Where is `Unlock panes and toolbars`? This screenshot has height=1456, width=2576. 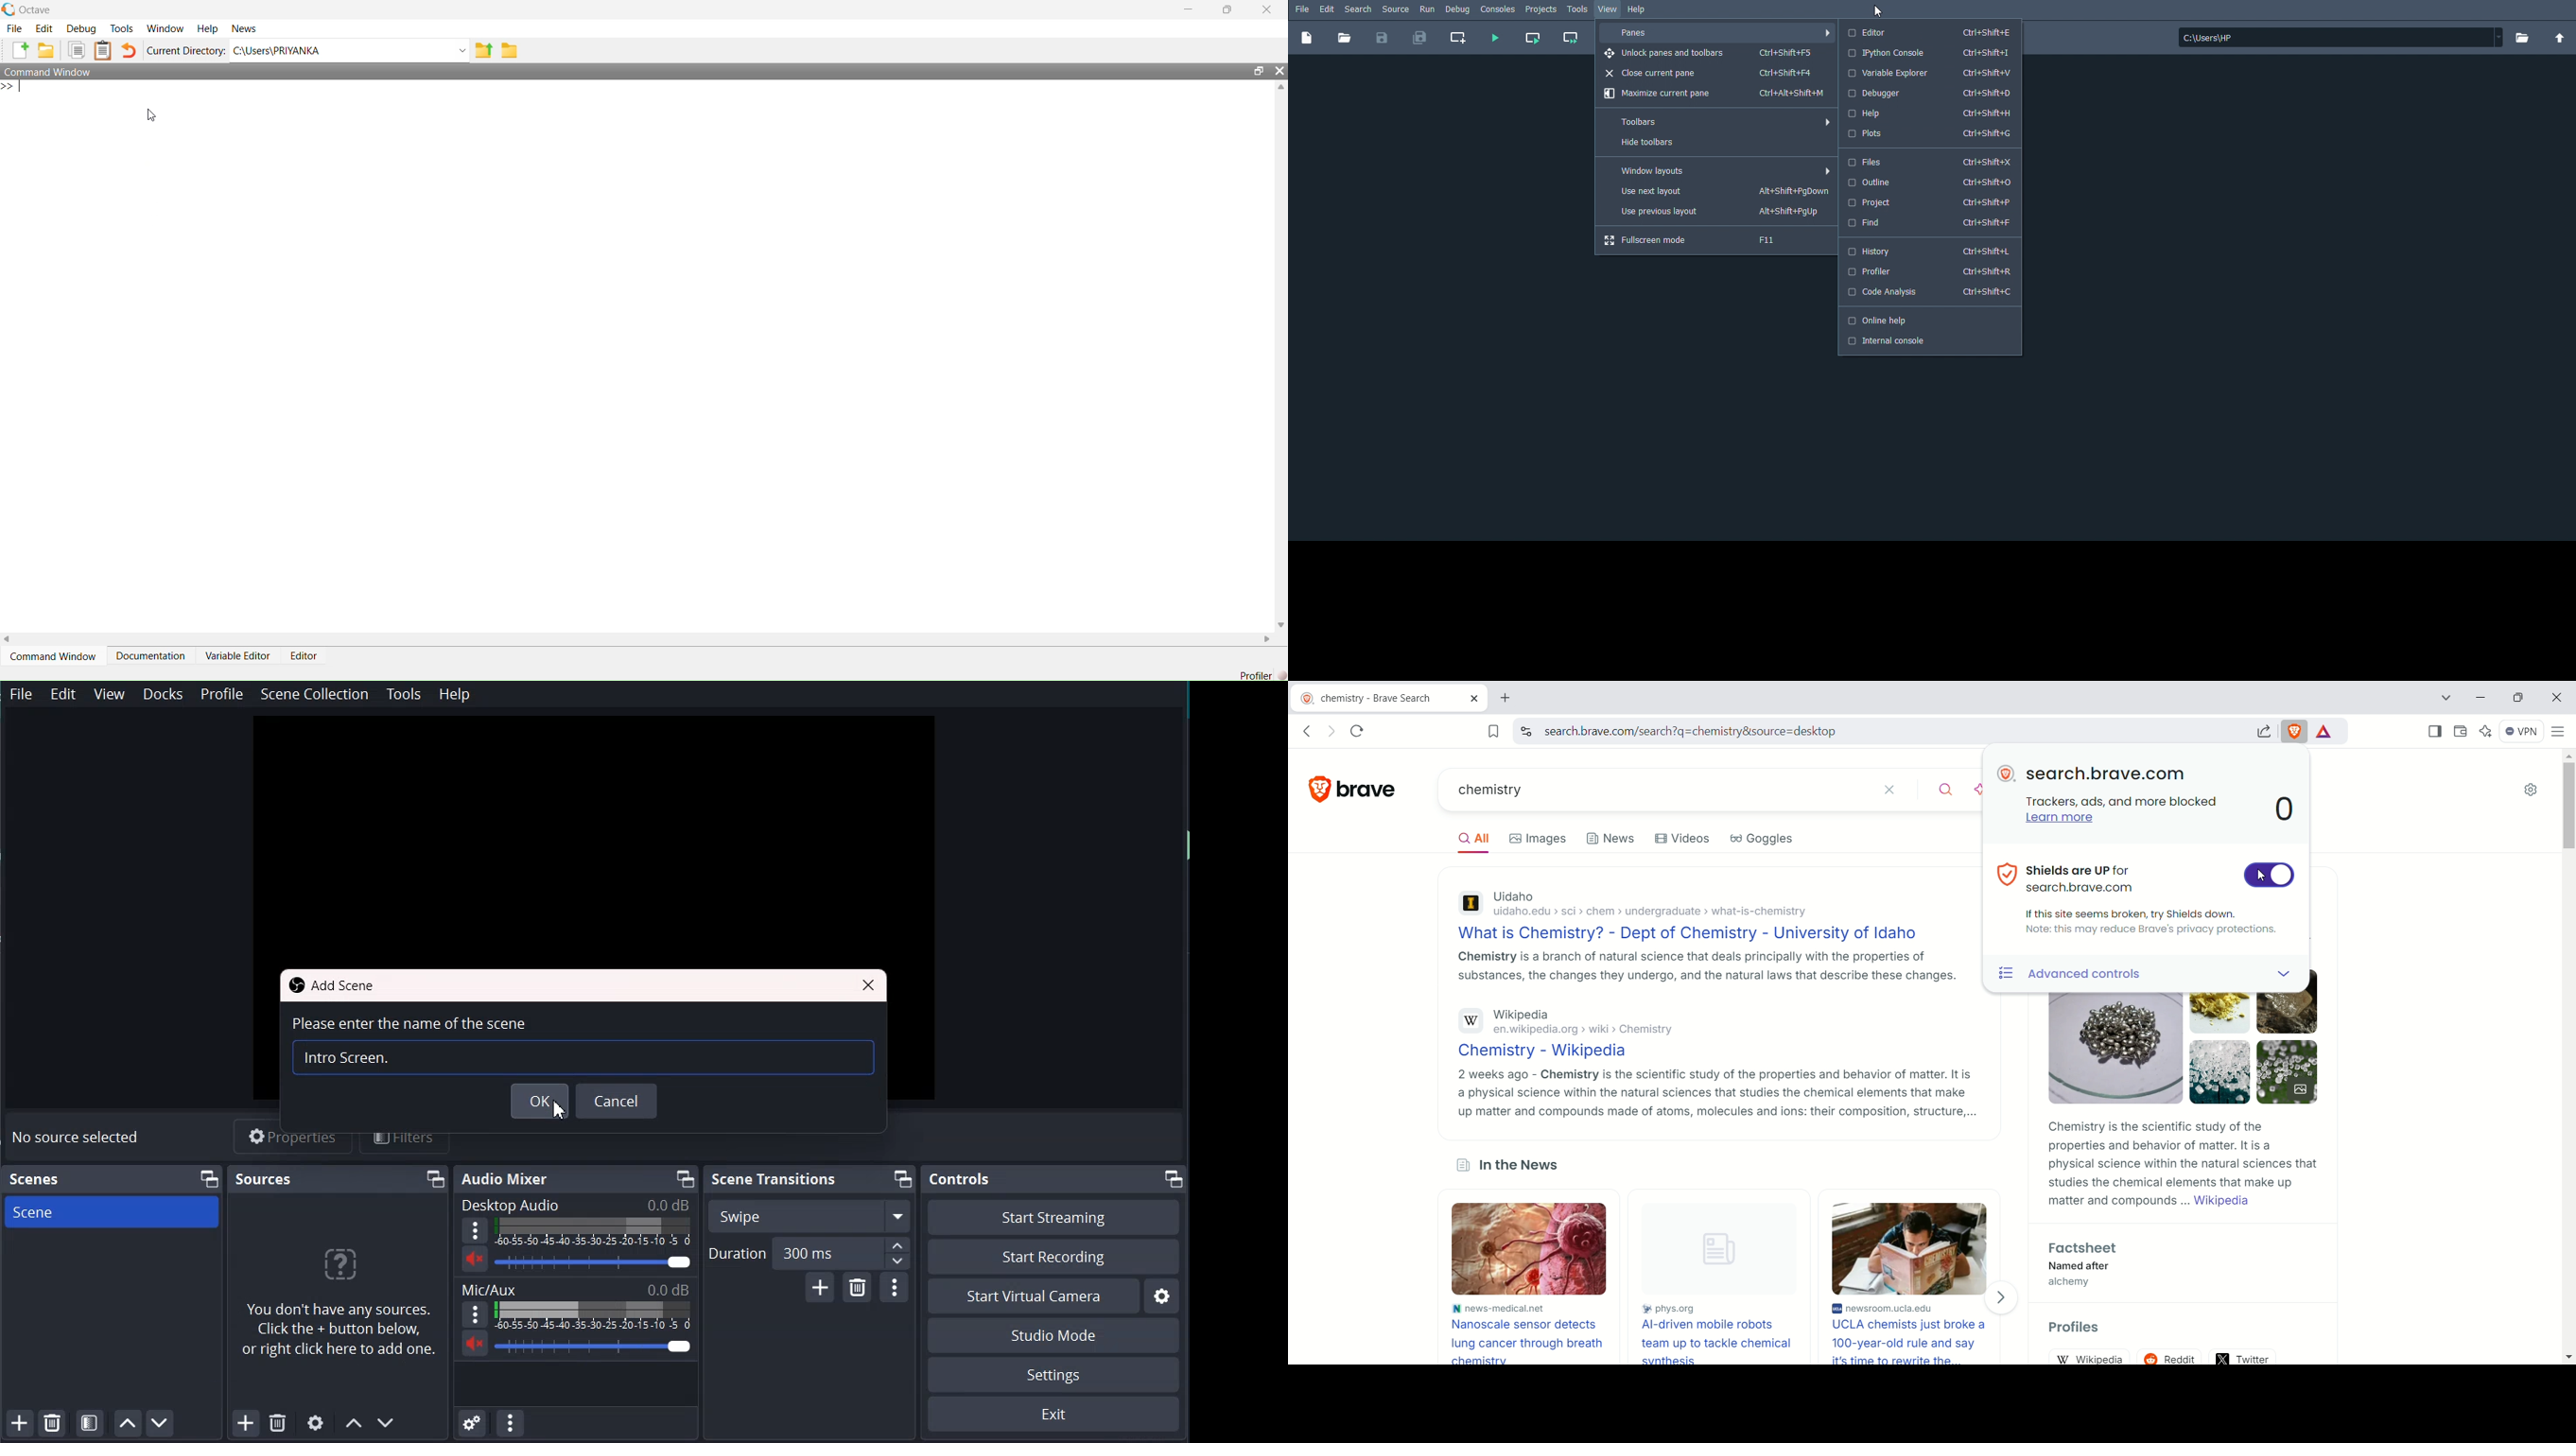 Unlock panes and toolbars is located at coordinates (1719, 54).